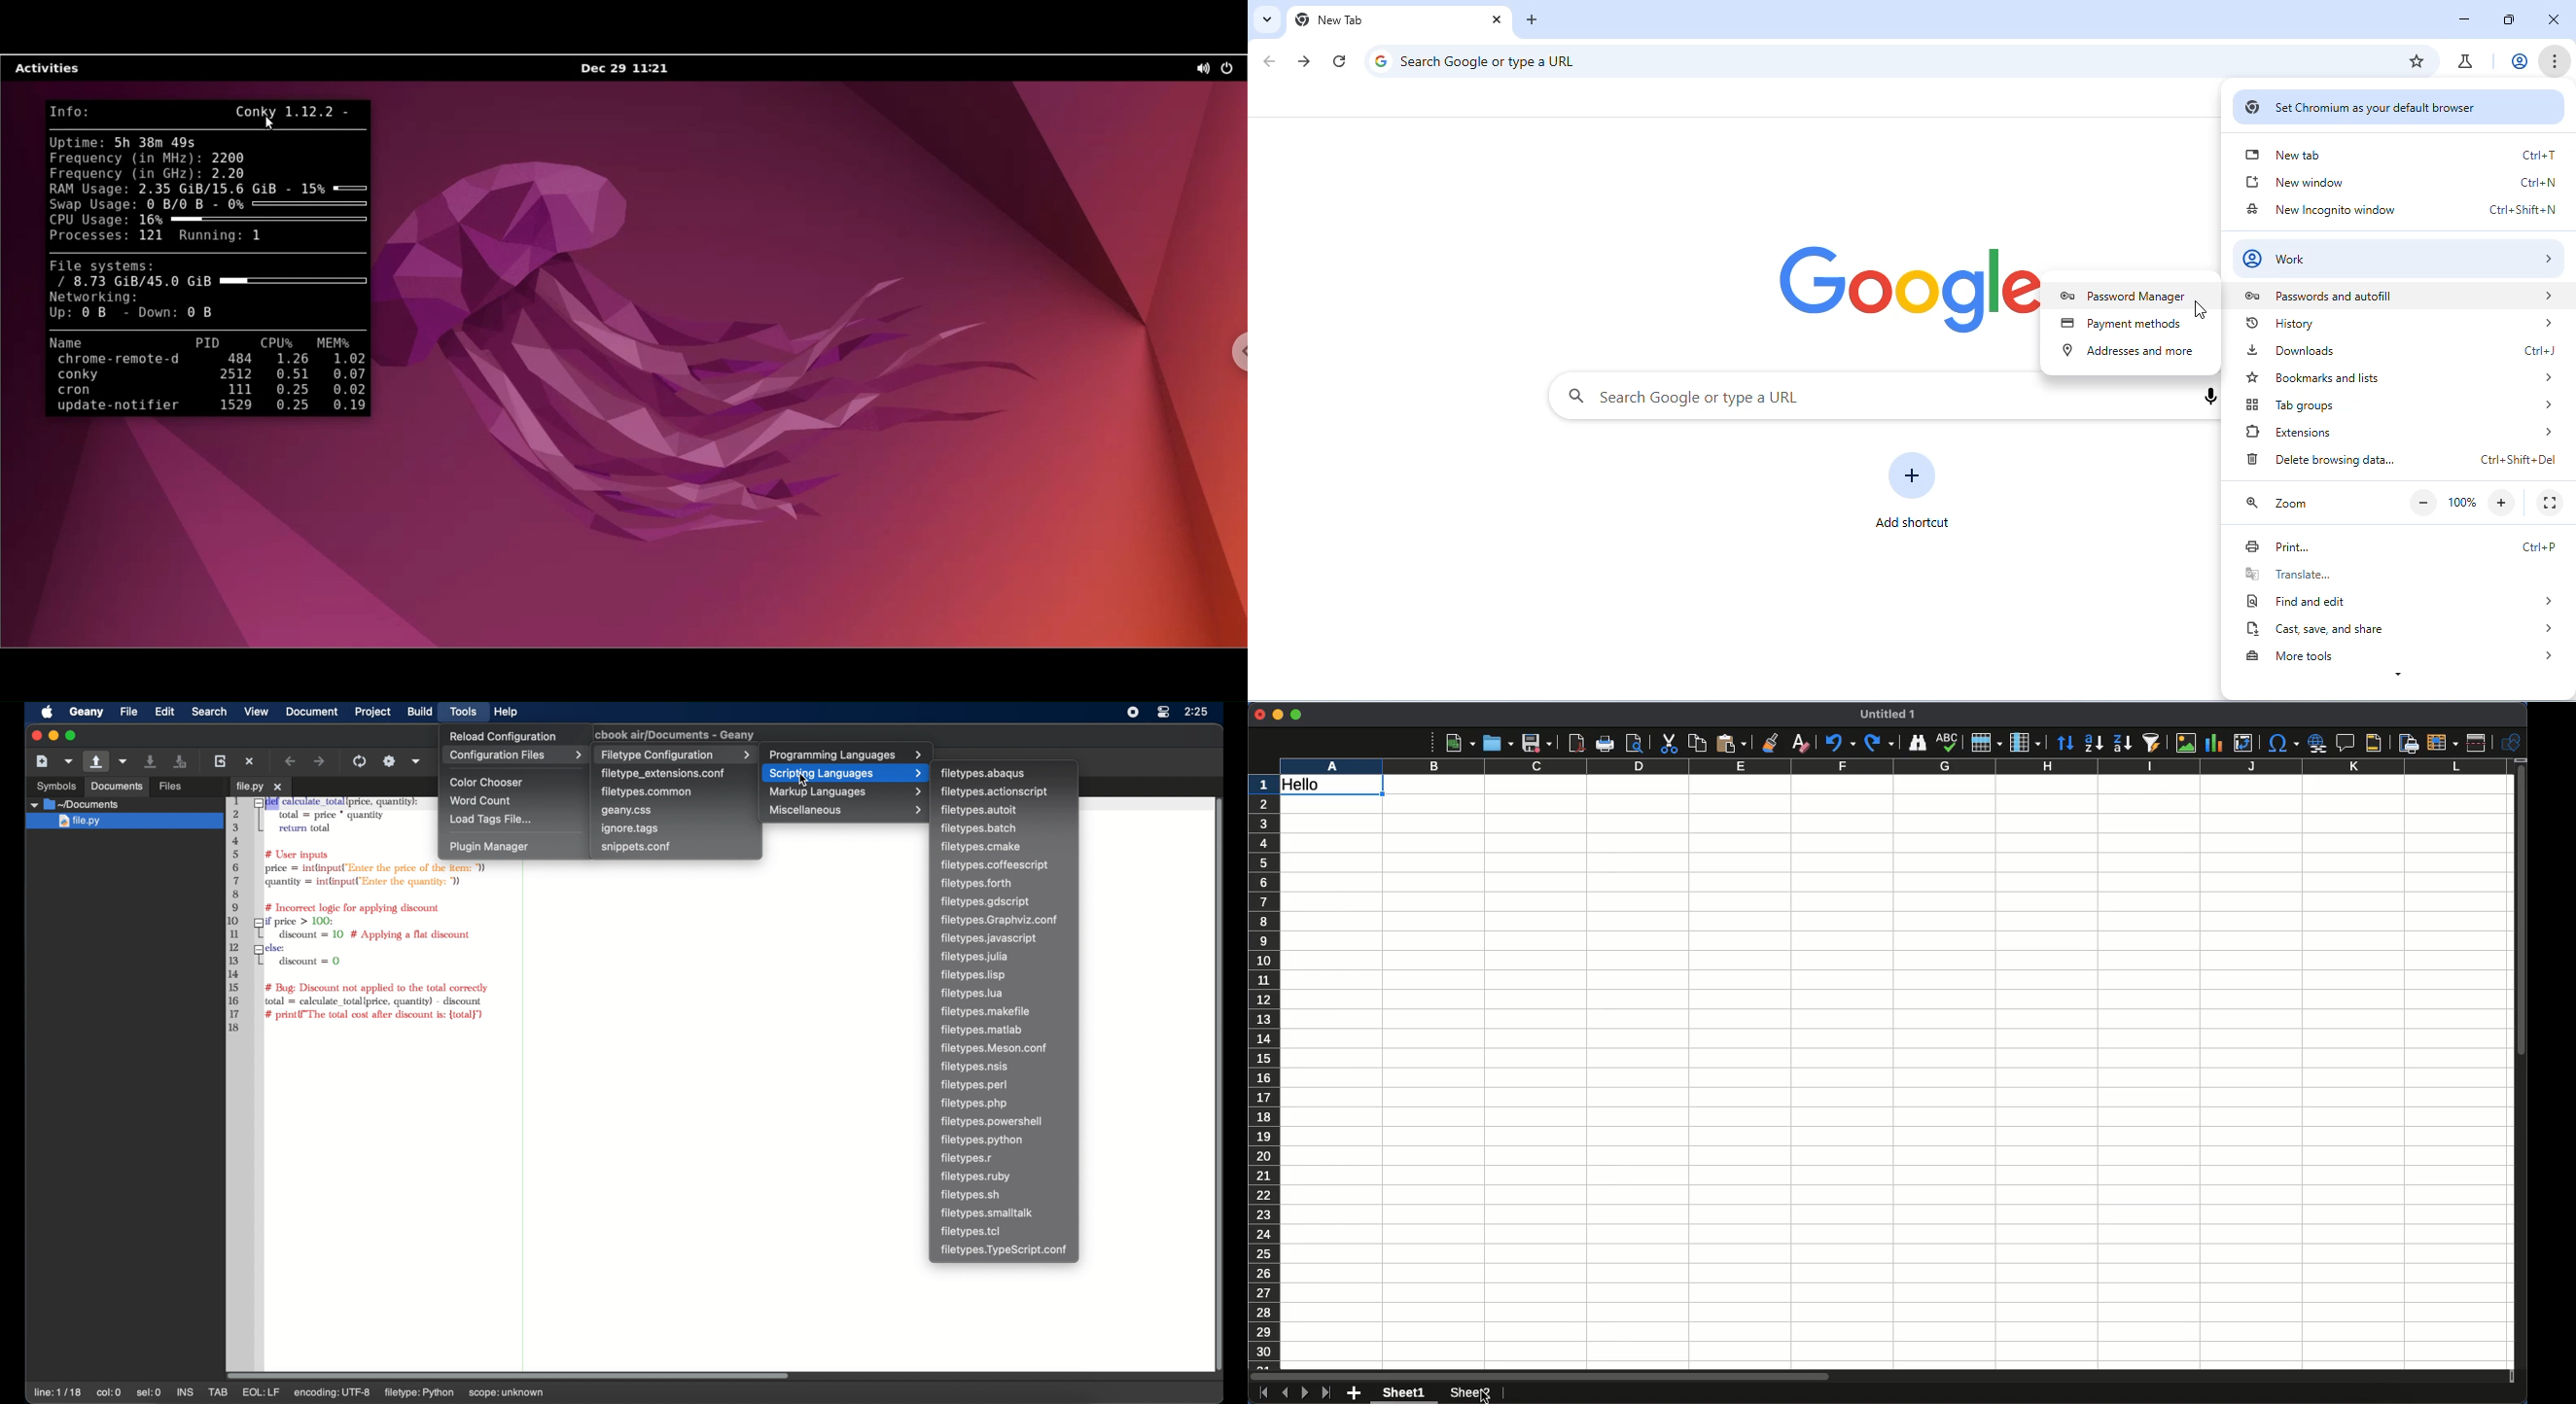  I want to click on Next sheet, so click(1305, 1393).